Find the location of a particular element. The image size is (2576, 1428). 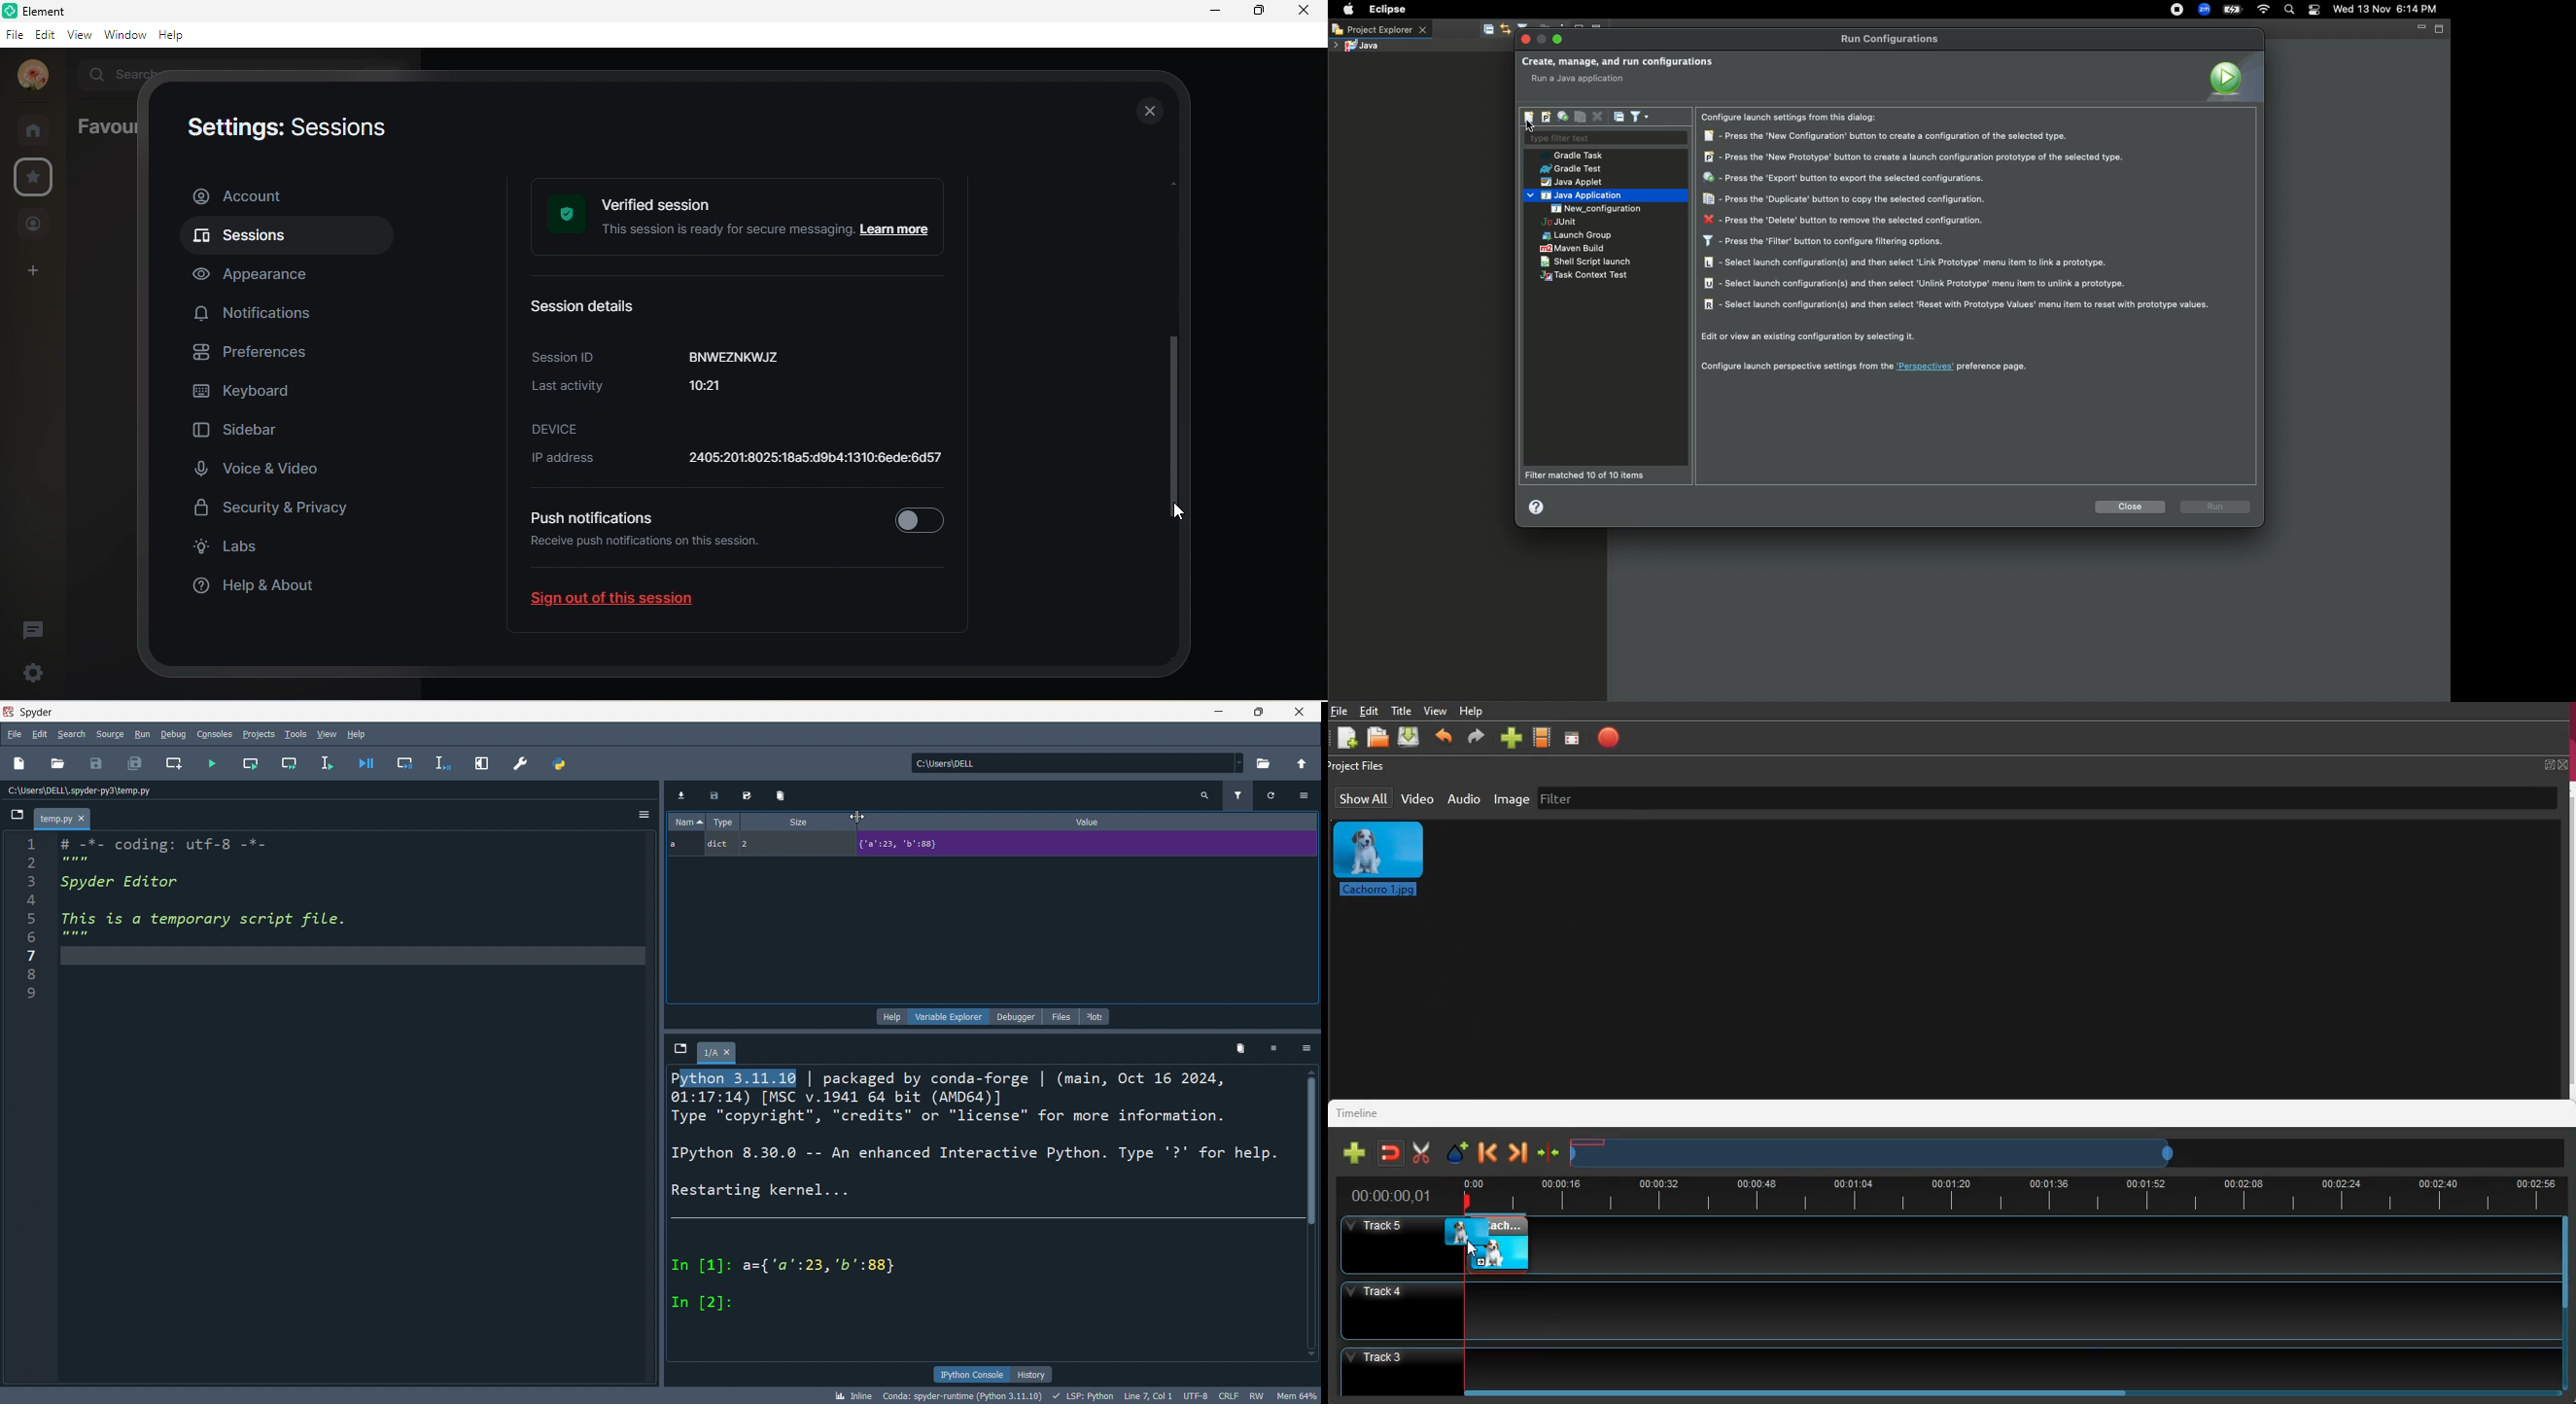

debug cell is located at coordinates (407, 761).